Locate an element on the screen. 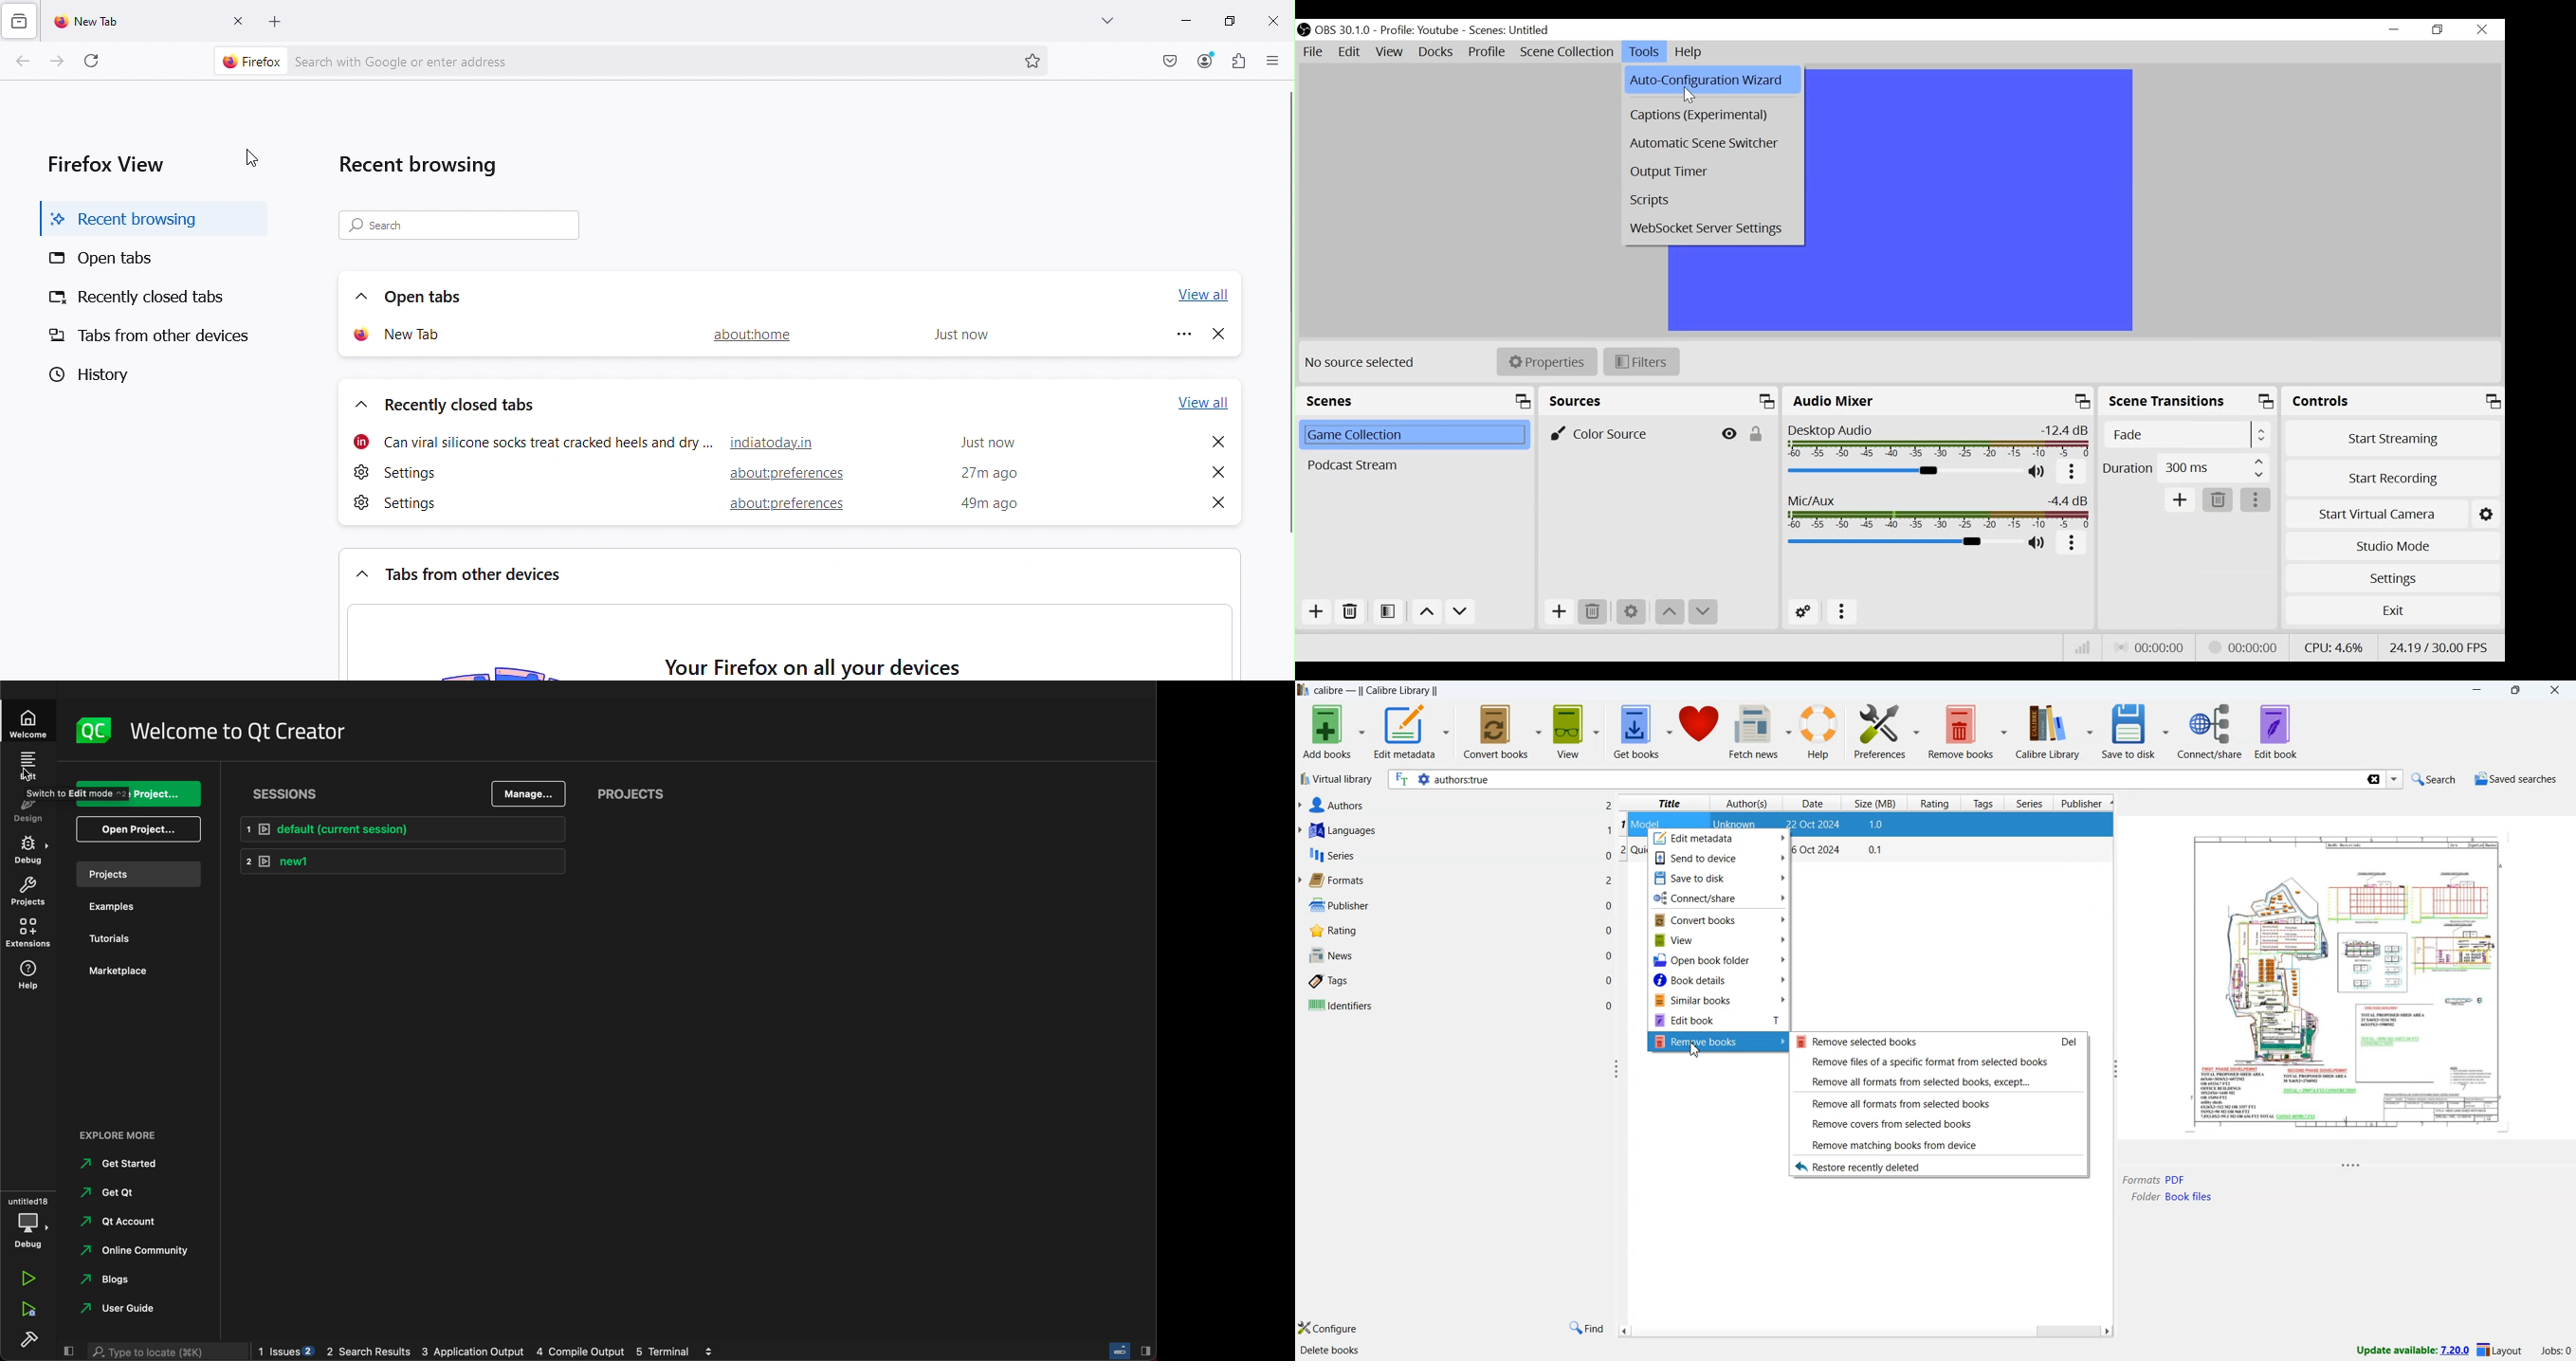   is located at coordinates (1609, 805).